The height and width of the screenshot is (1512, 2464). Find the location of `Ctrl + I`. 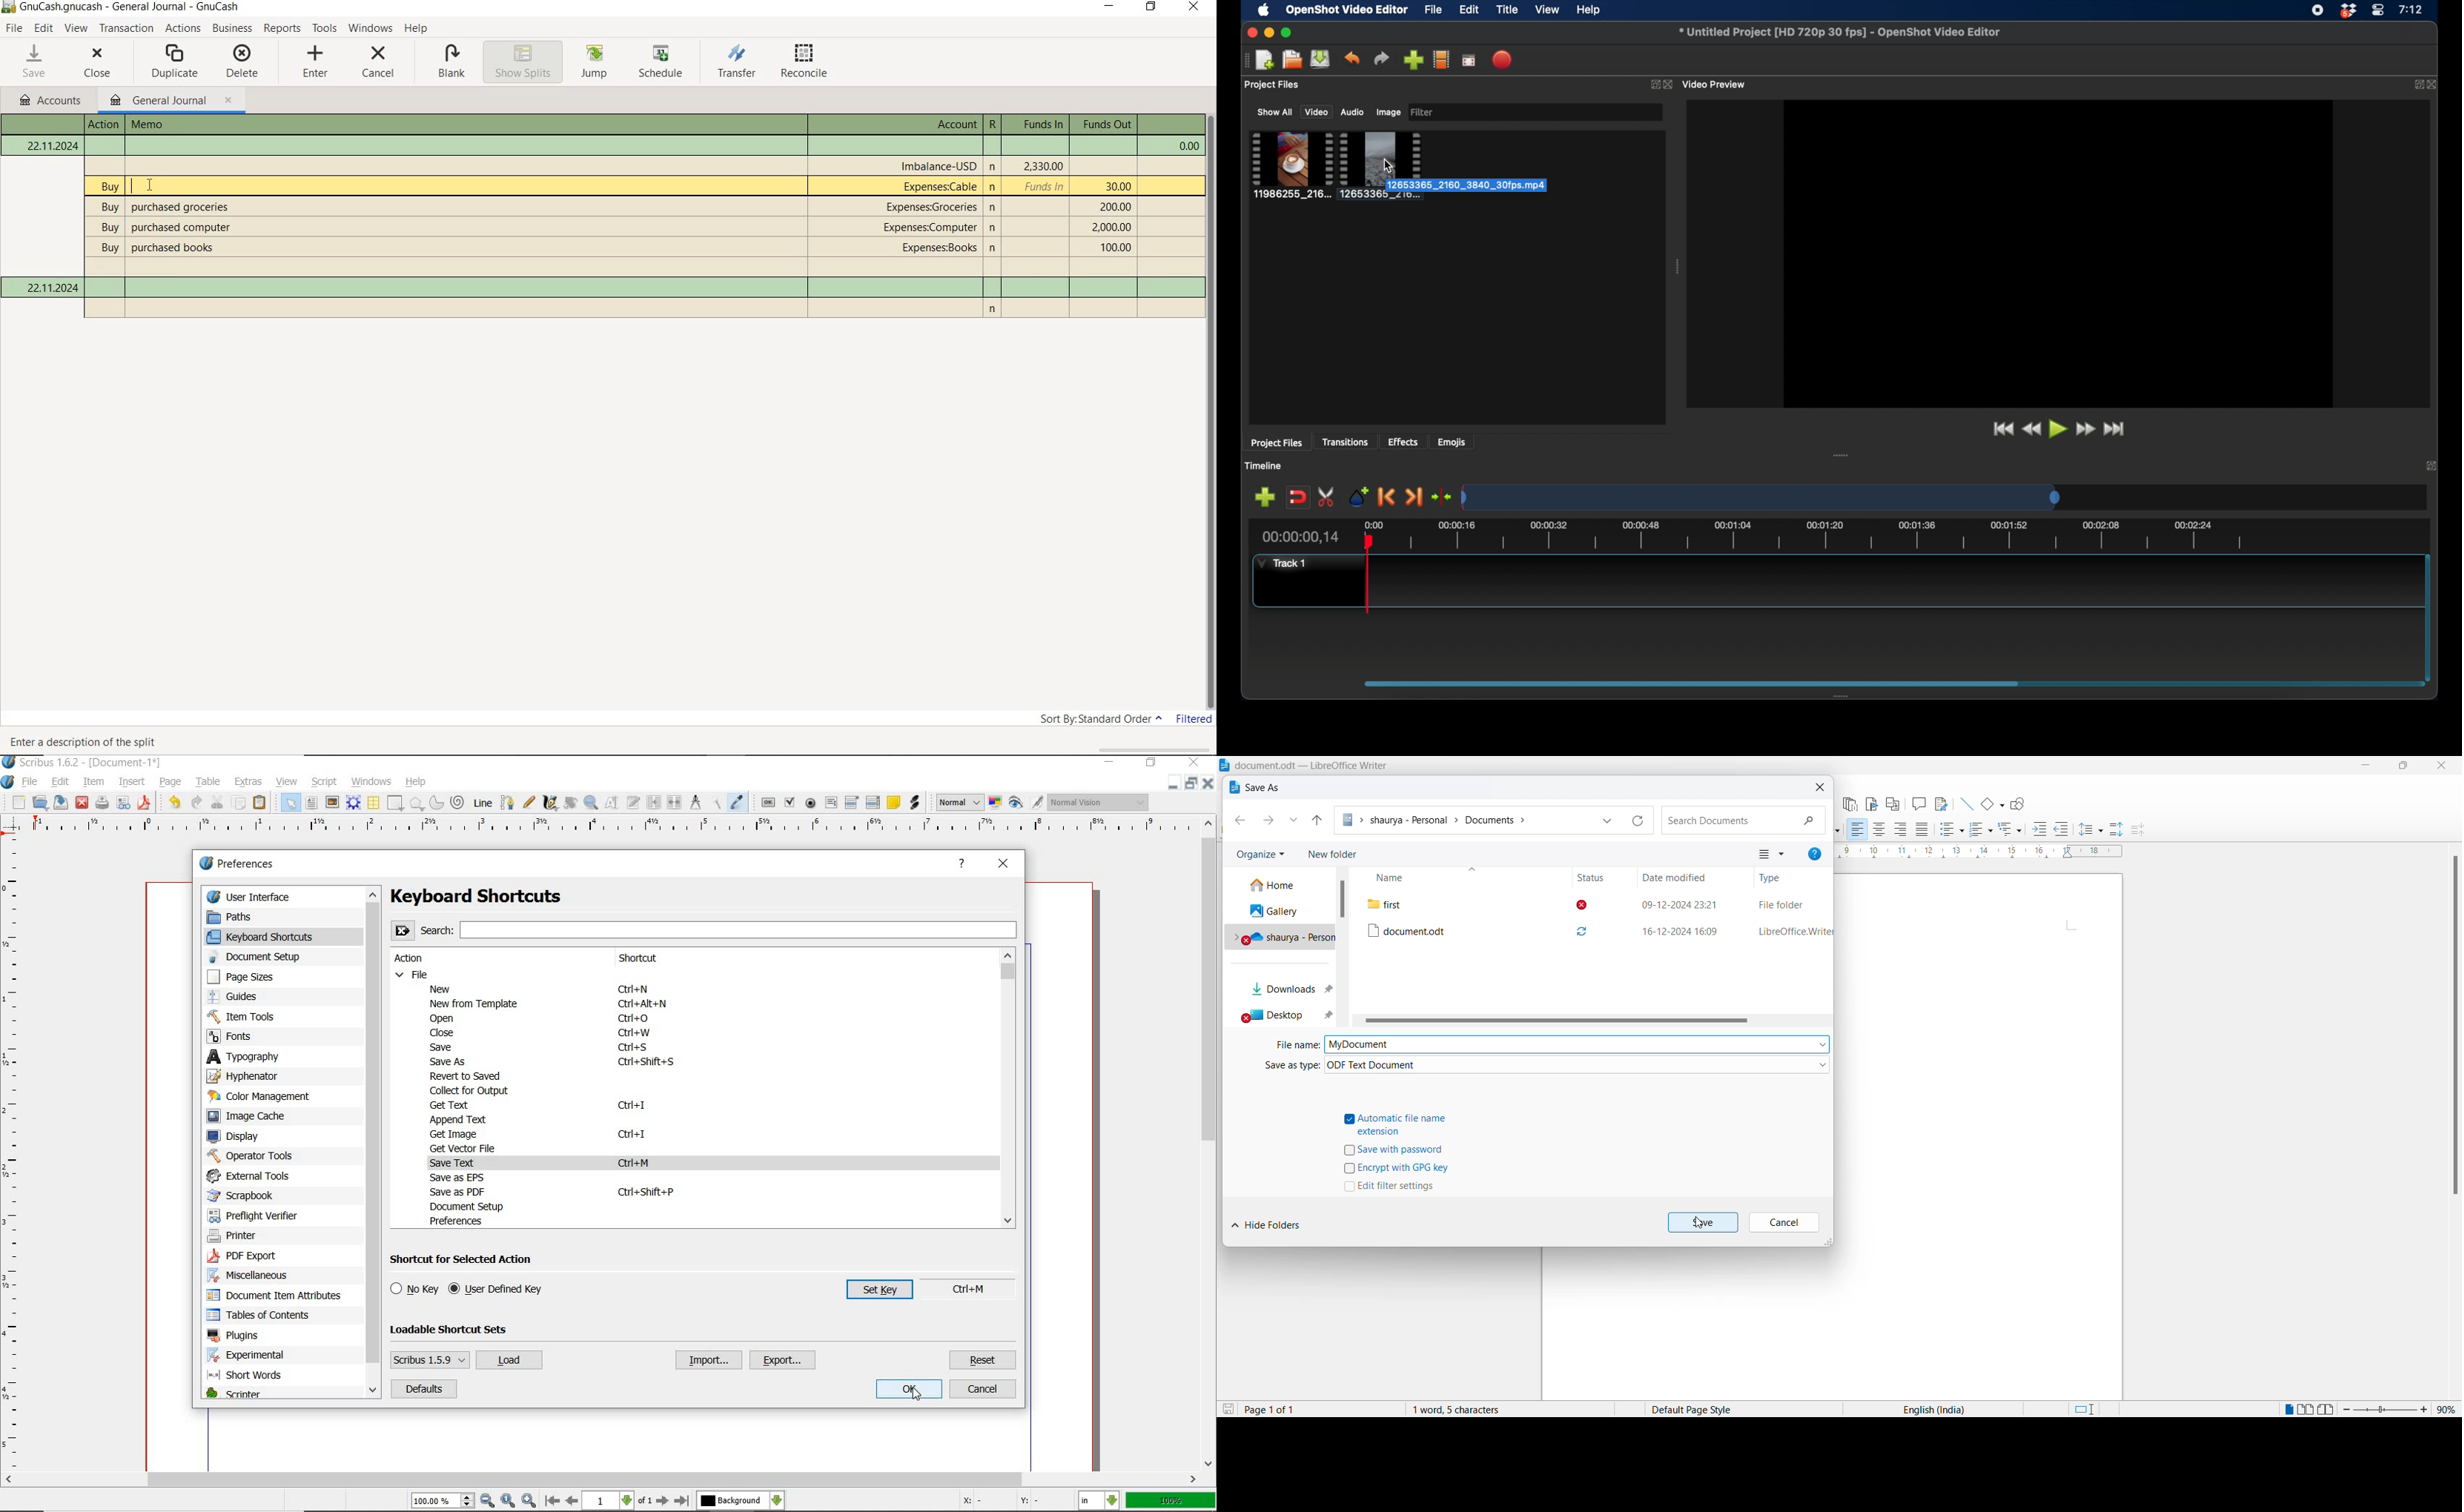

Ctrl + I is located at coordinates (632, 1106).